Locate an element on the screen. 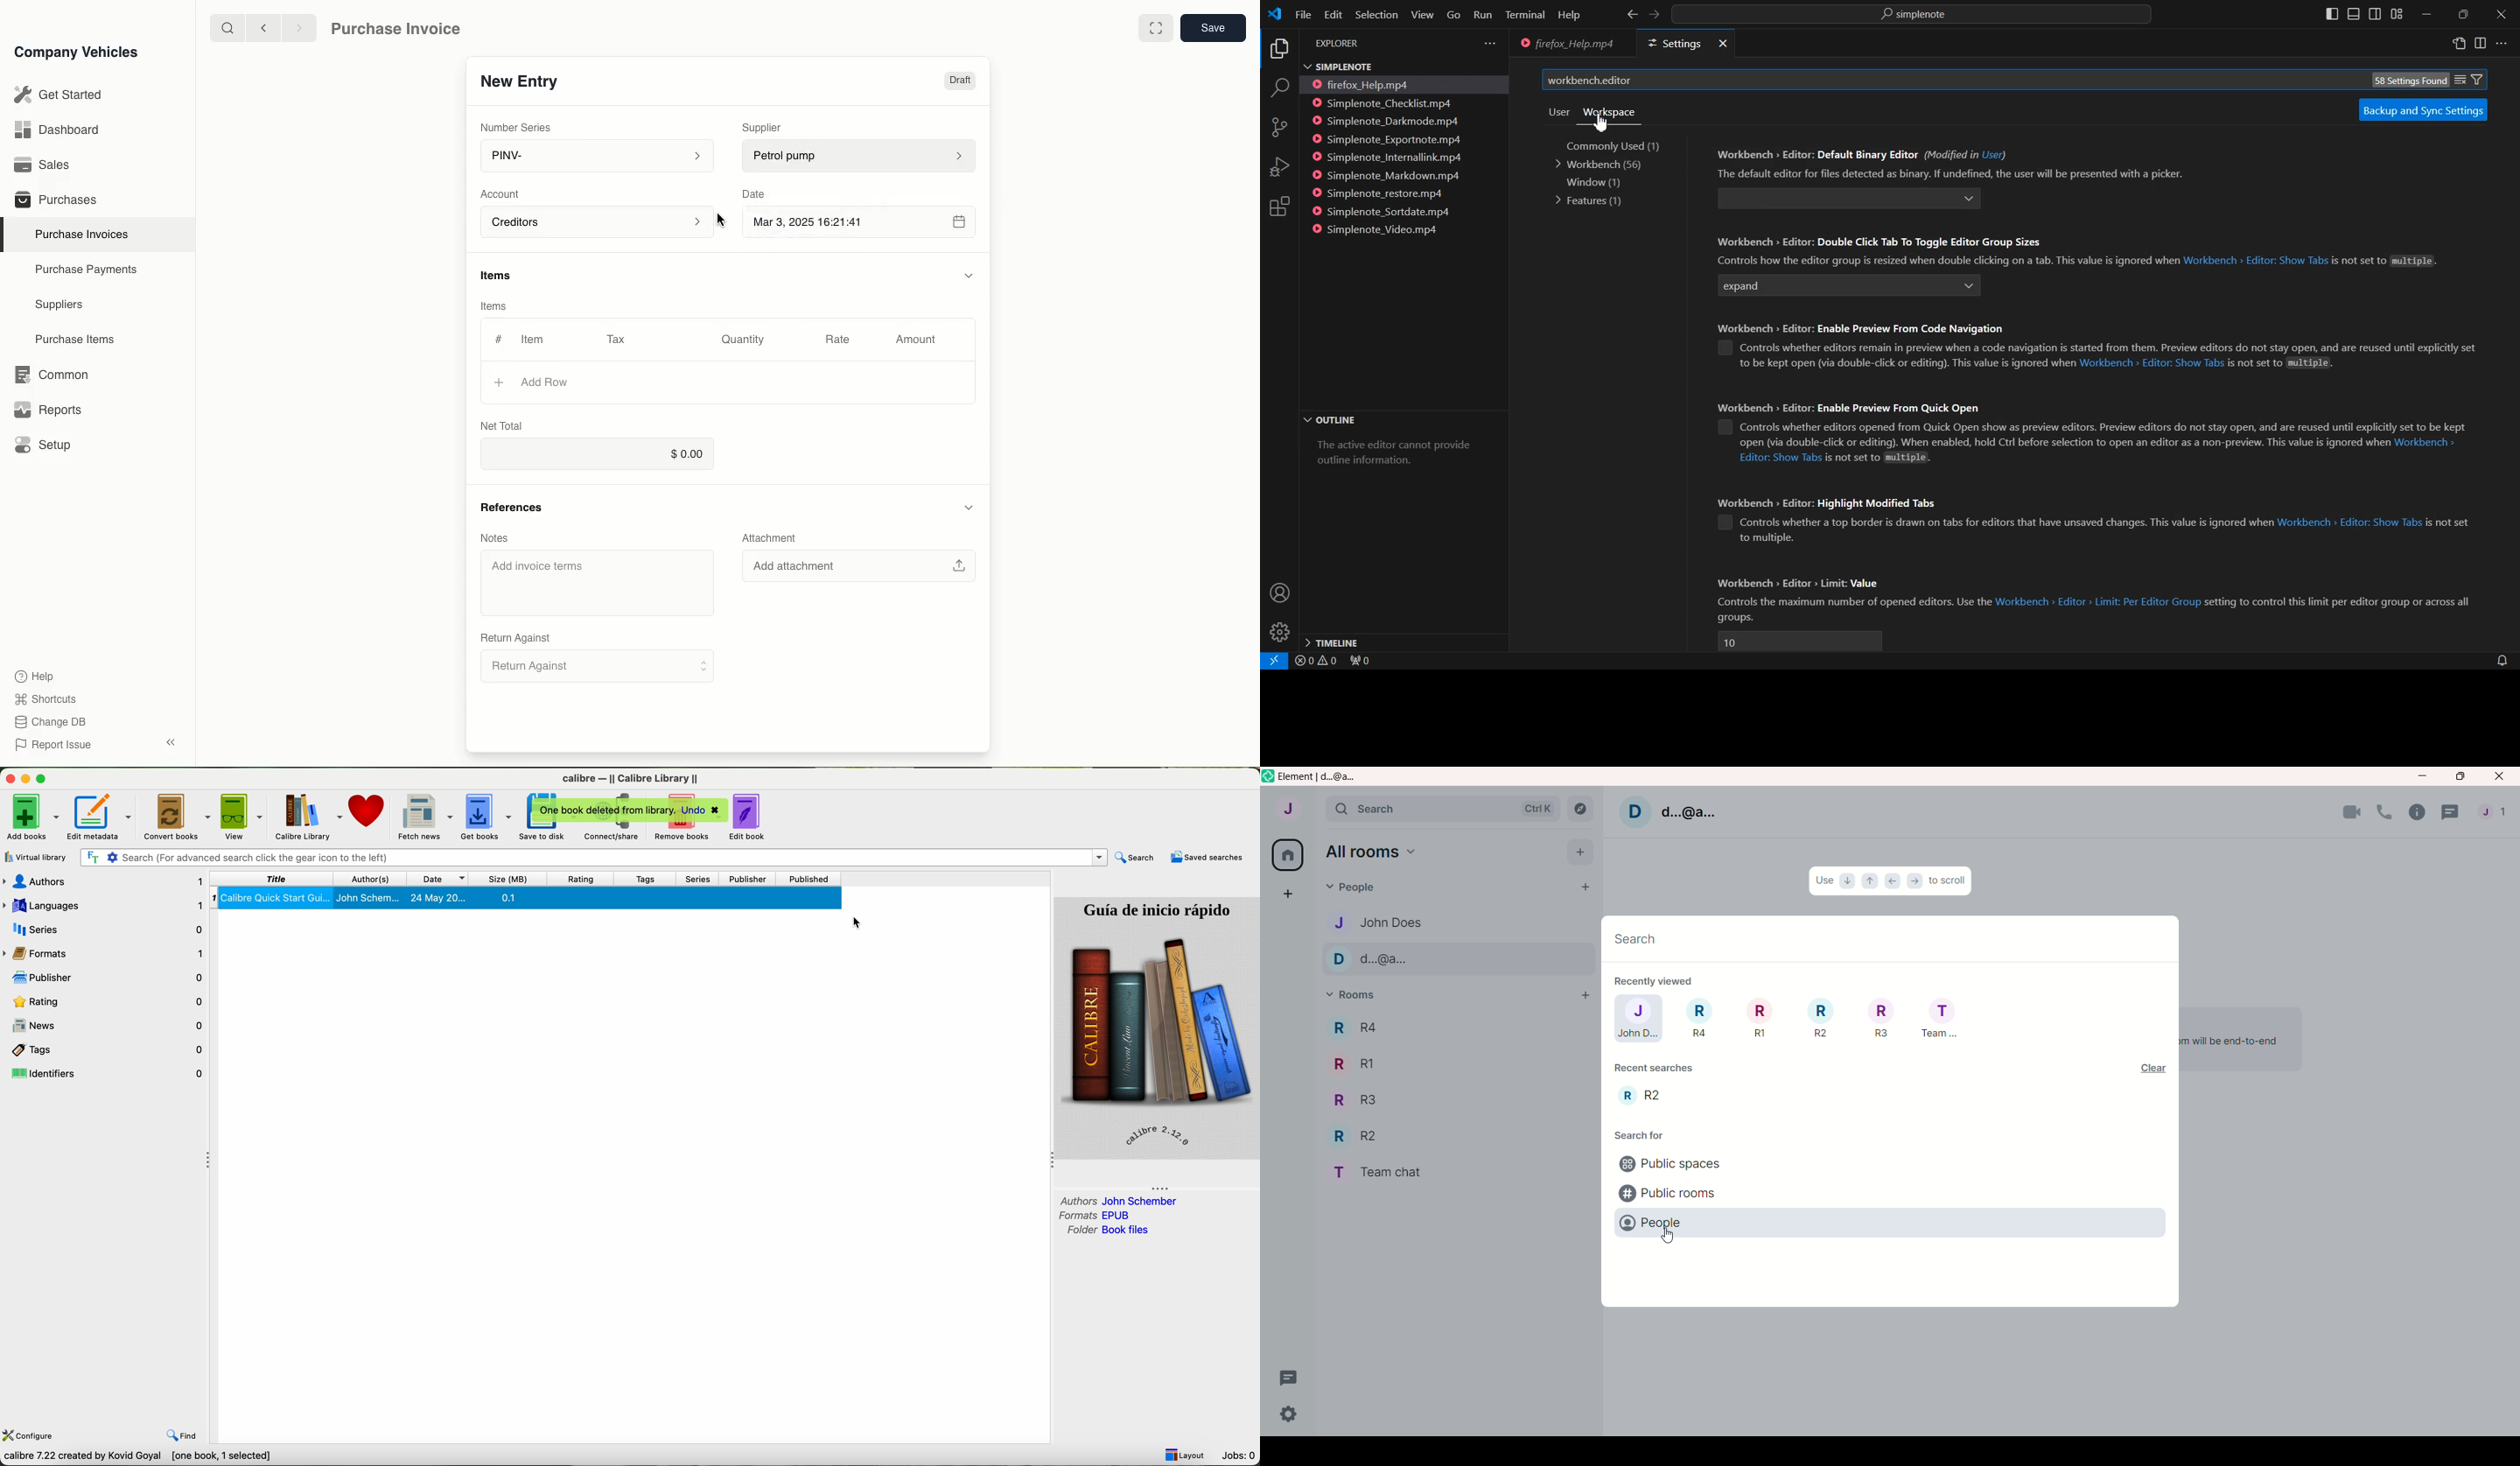 The width and height of the screenshot is (2520, 1484). Return Against is located at coordinates (514, 637).